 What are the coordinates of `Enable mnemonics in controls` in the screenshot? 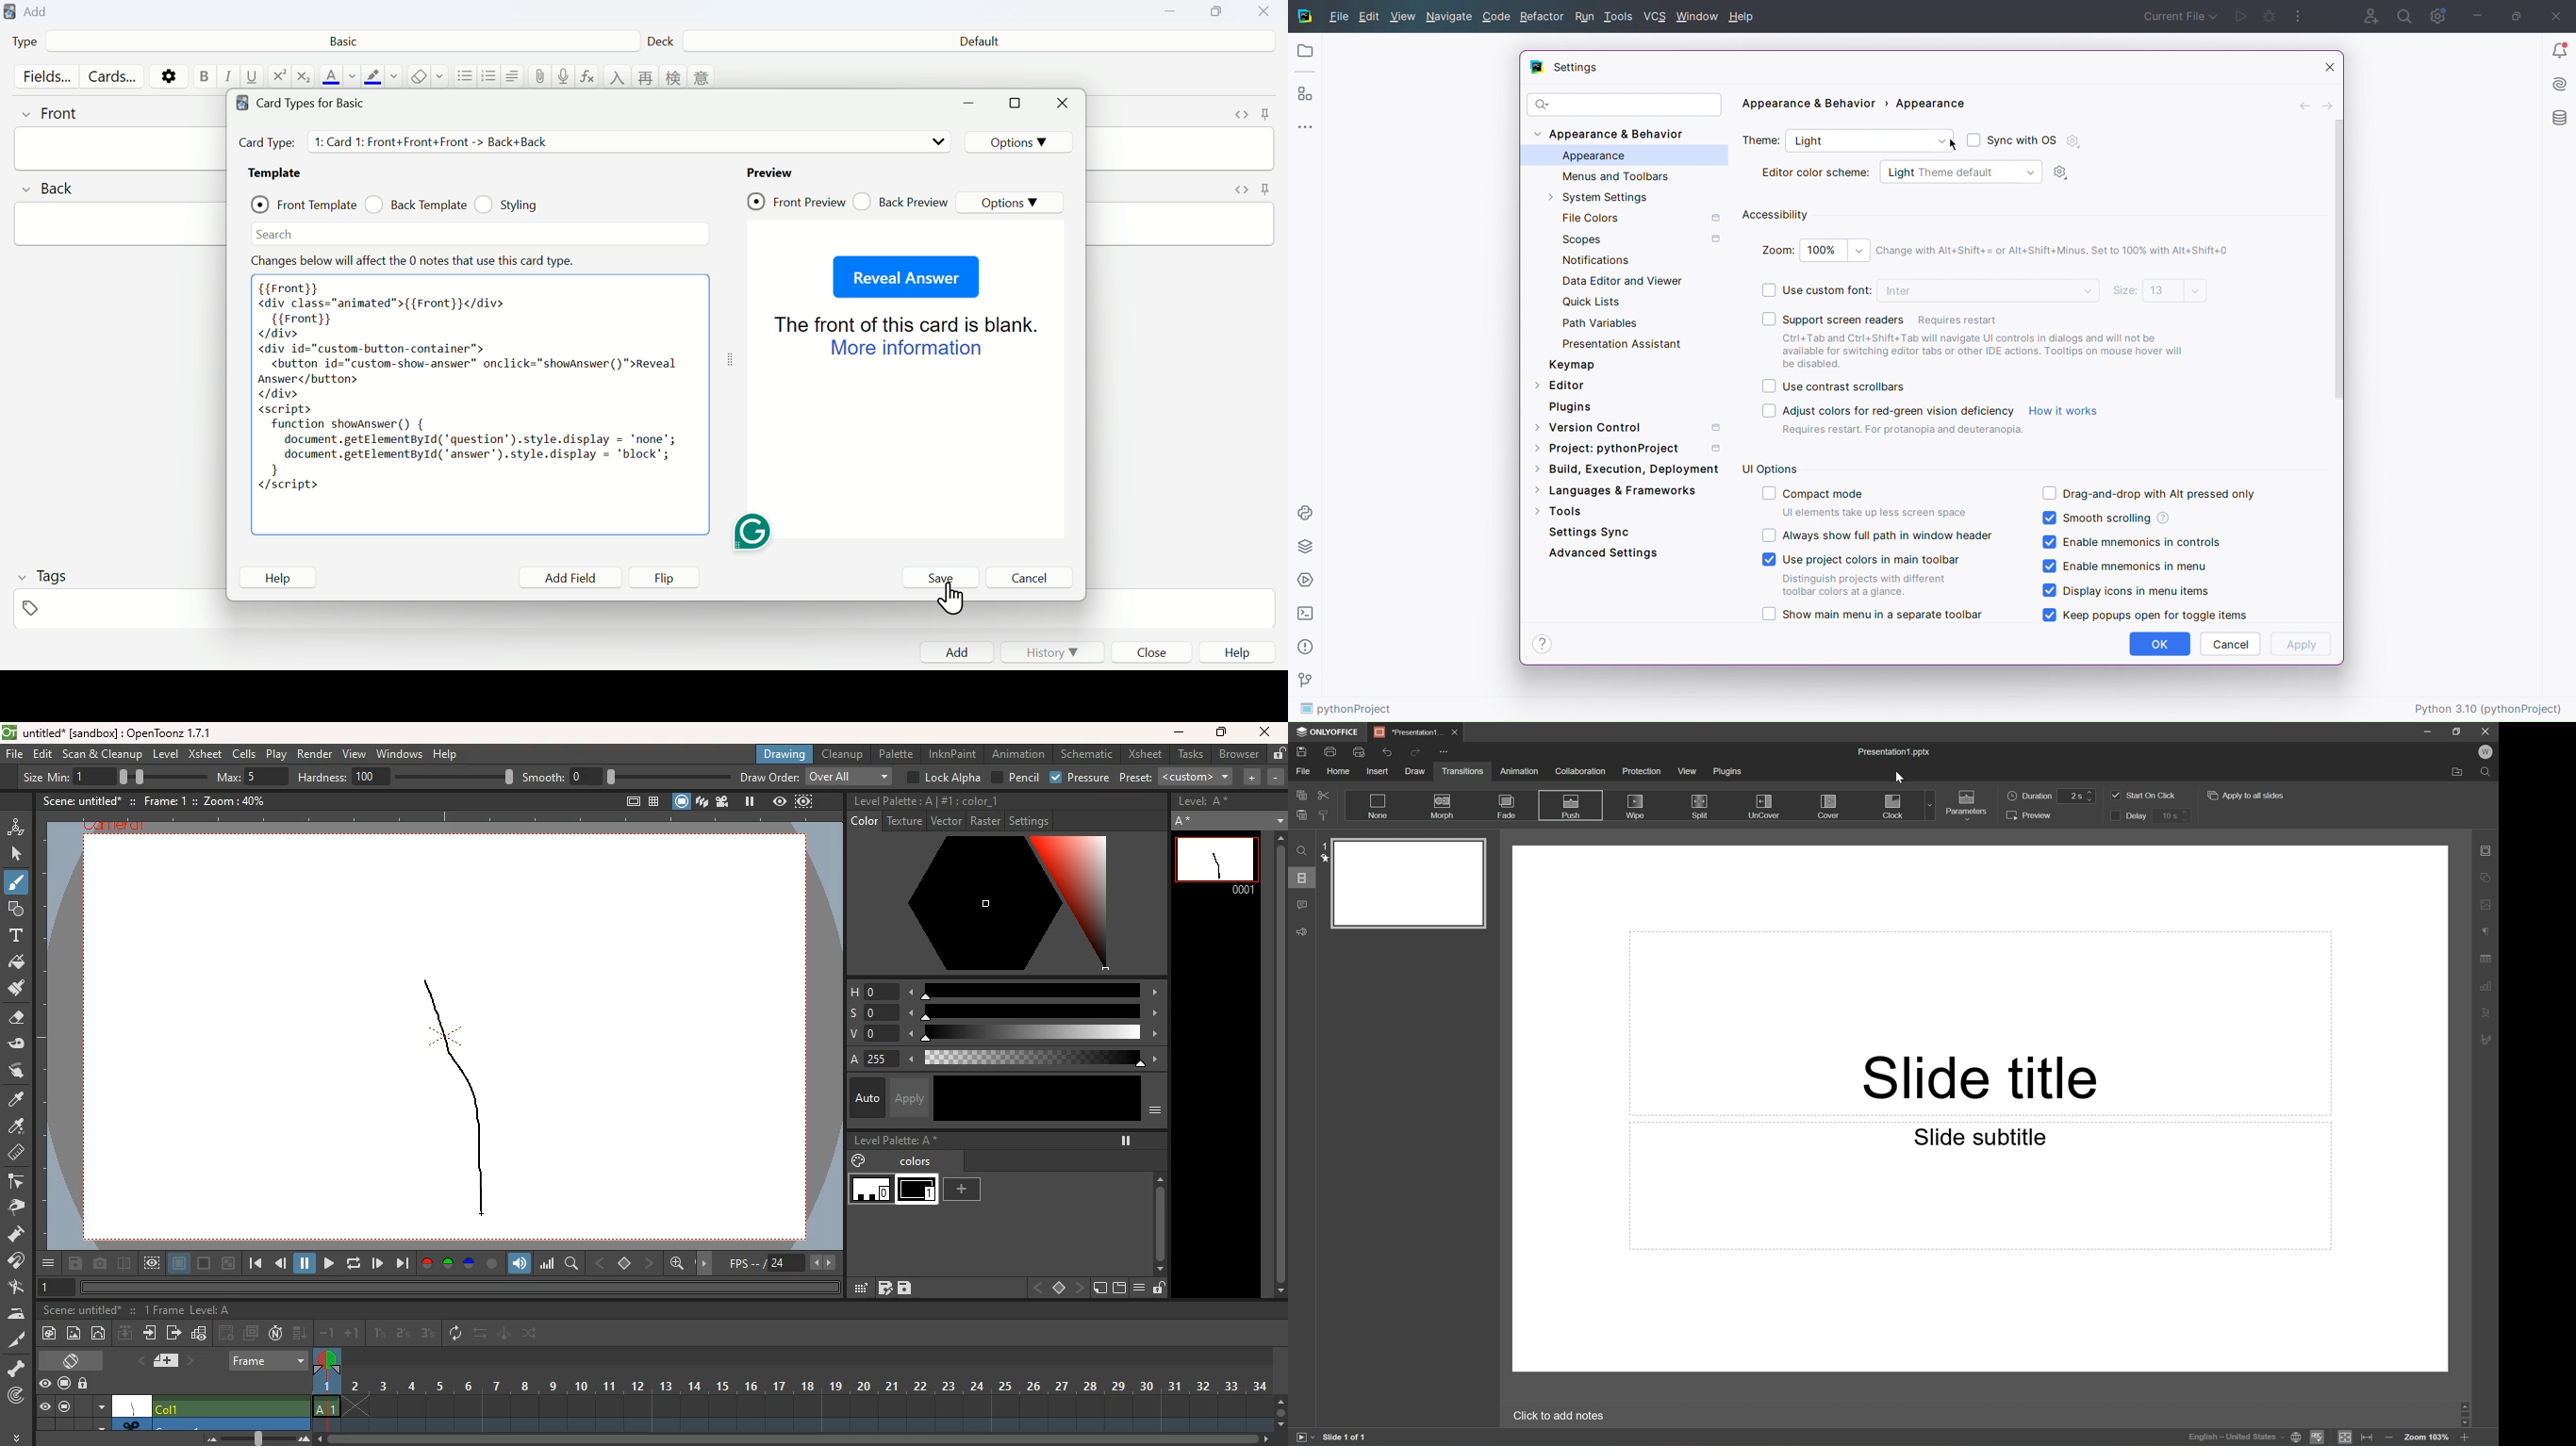 It's located at (2131, 544).